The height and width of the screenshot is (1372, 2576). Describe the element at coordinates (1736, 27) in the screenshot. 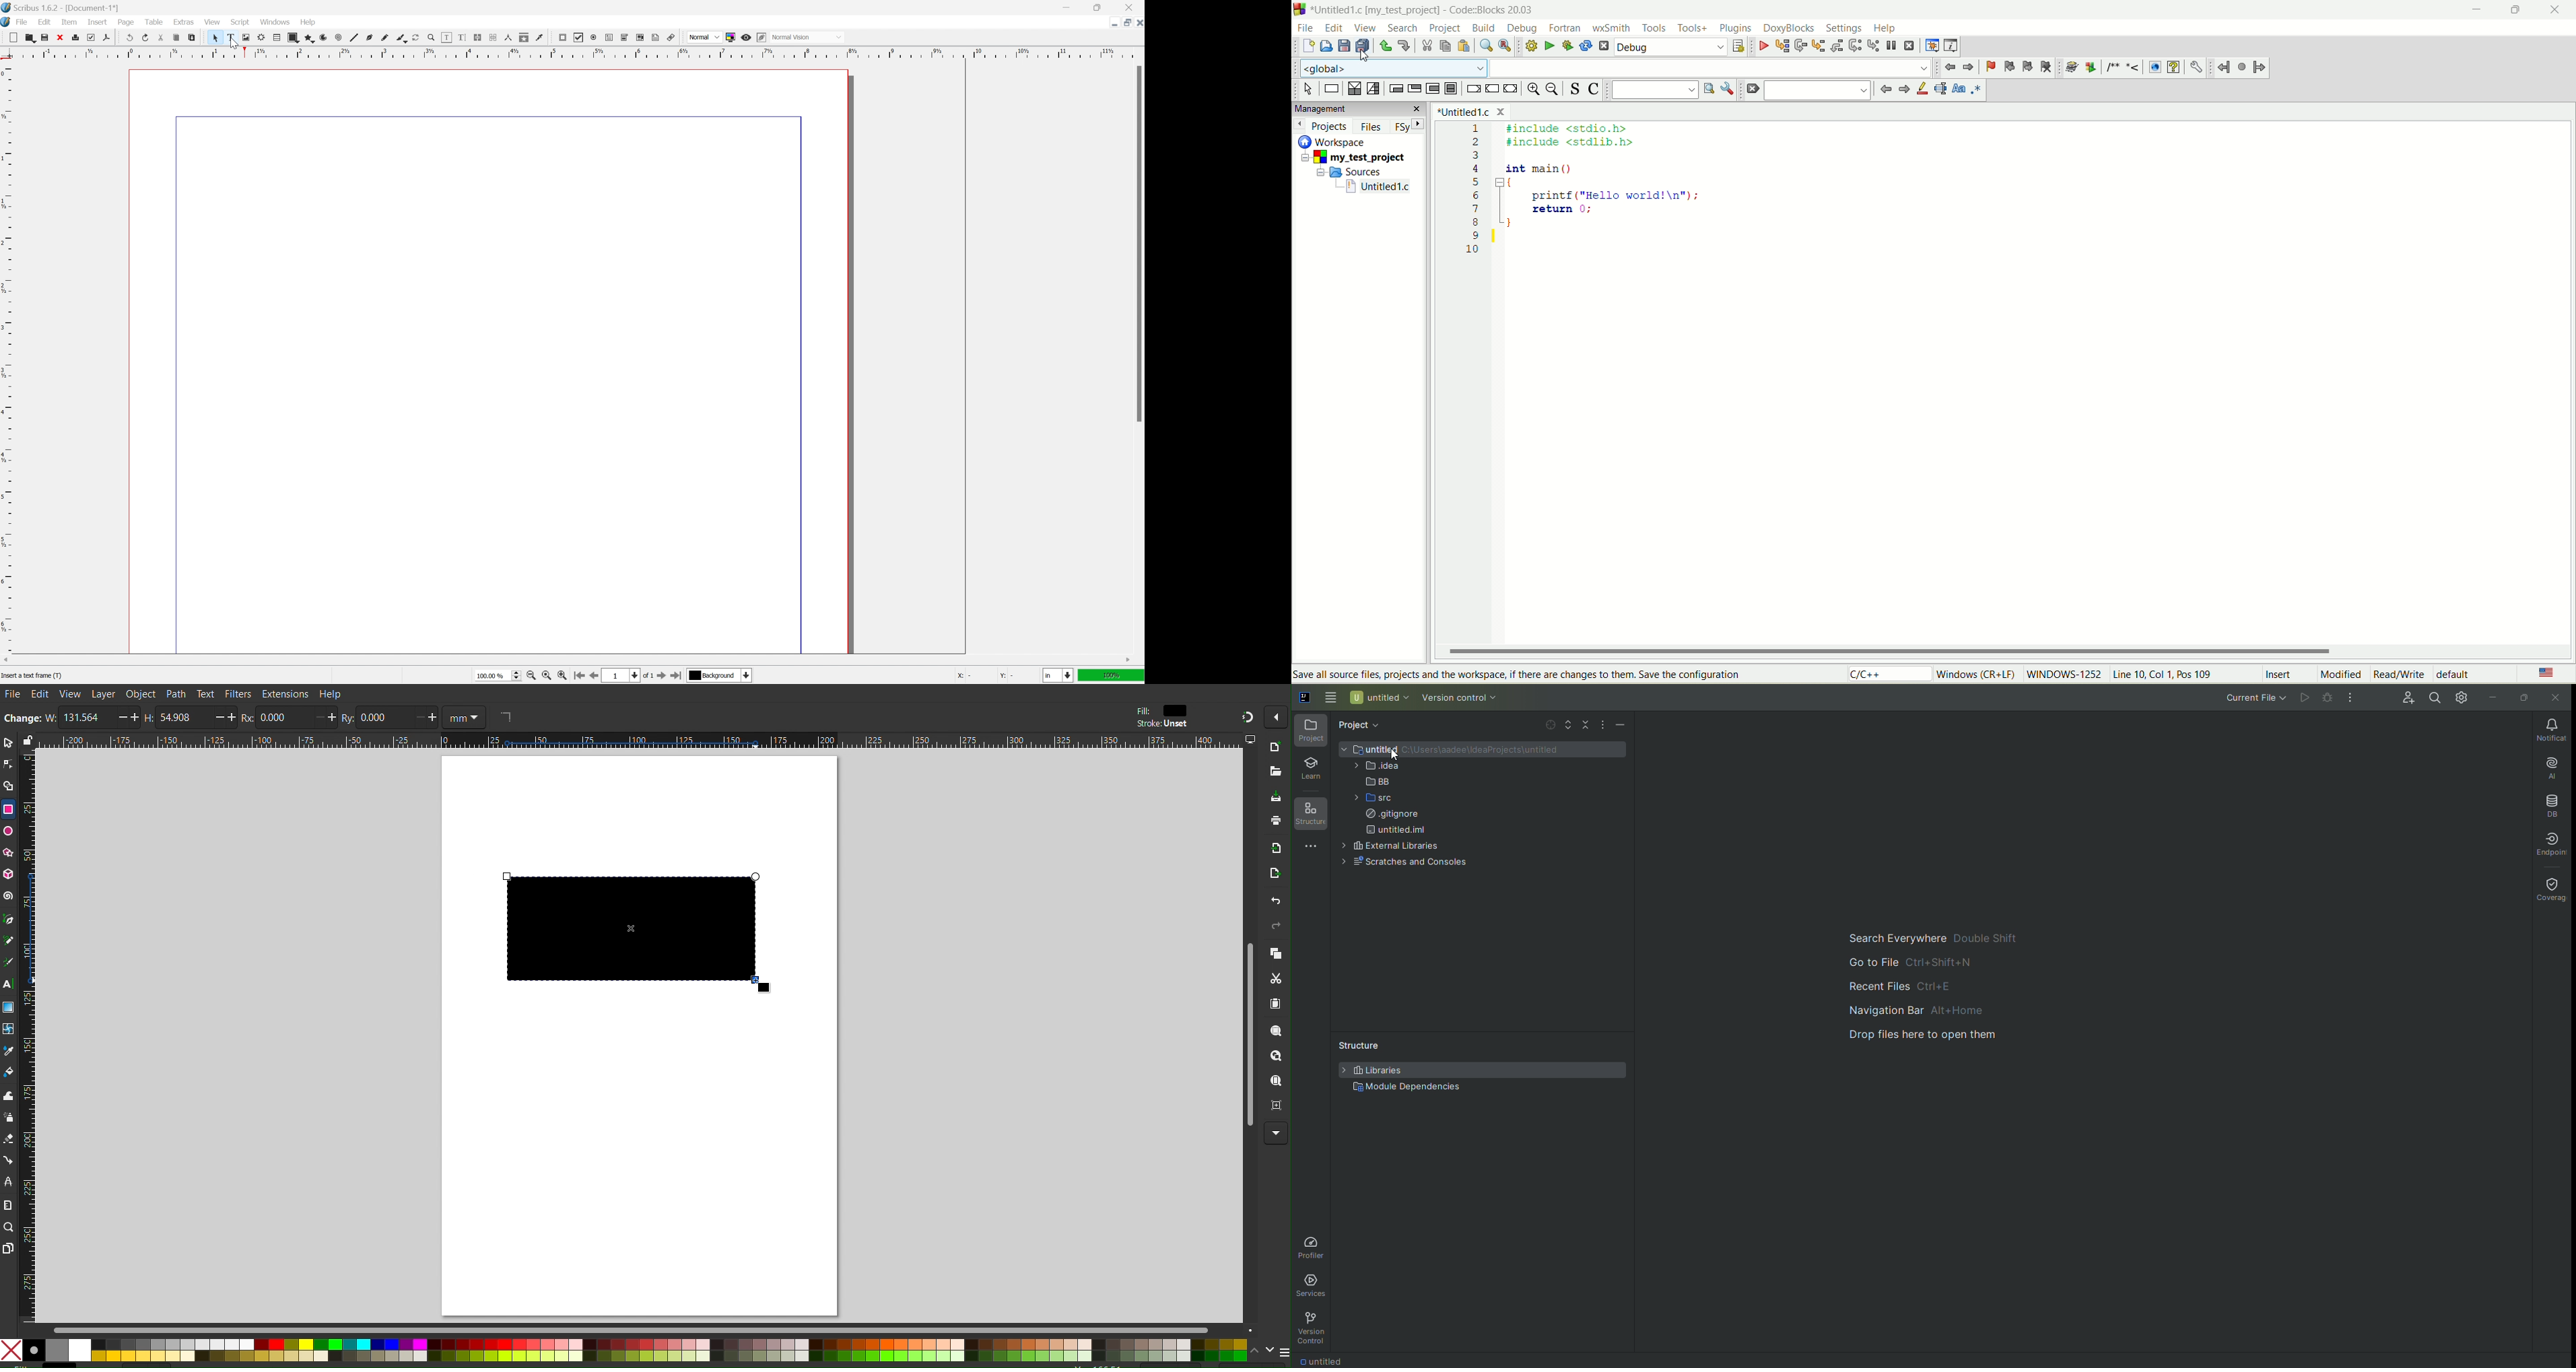

I see `plugins` at that location.